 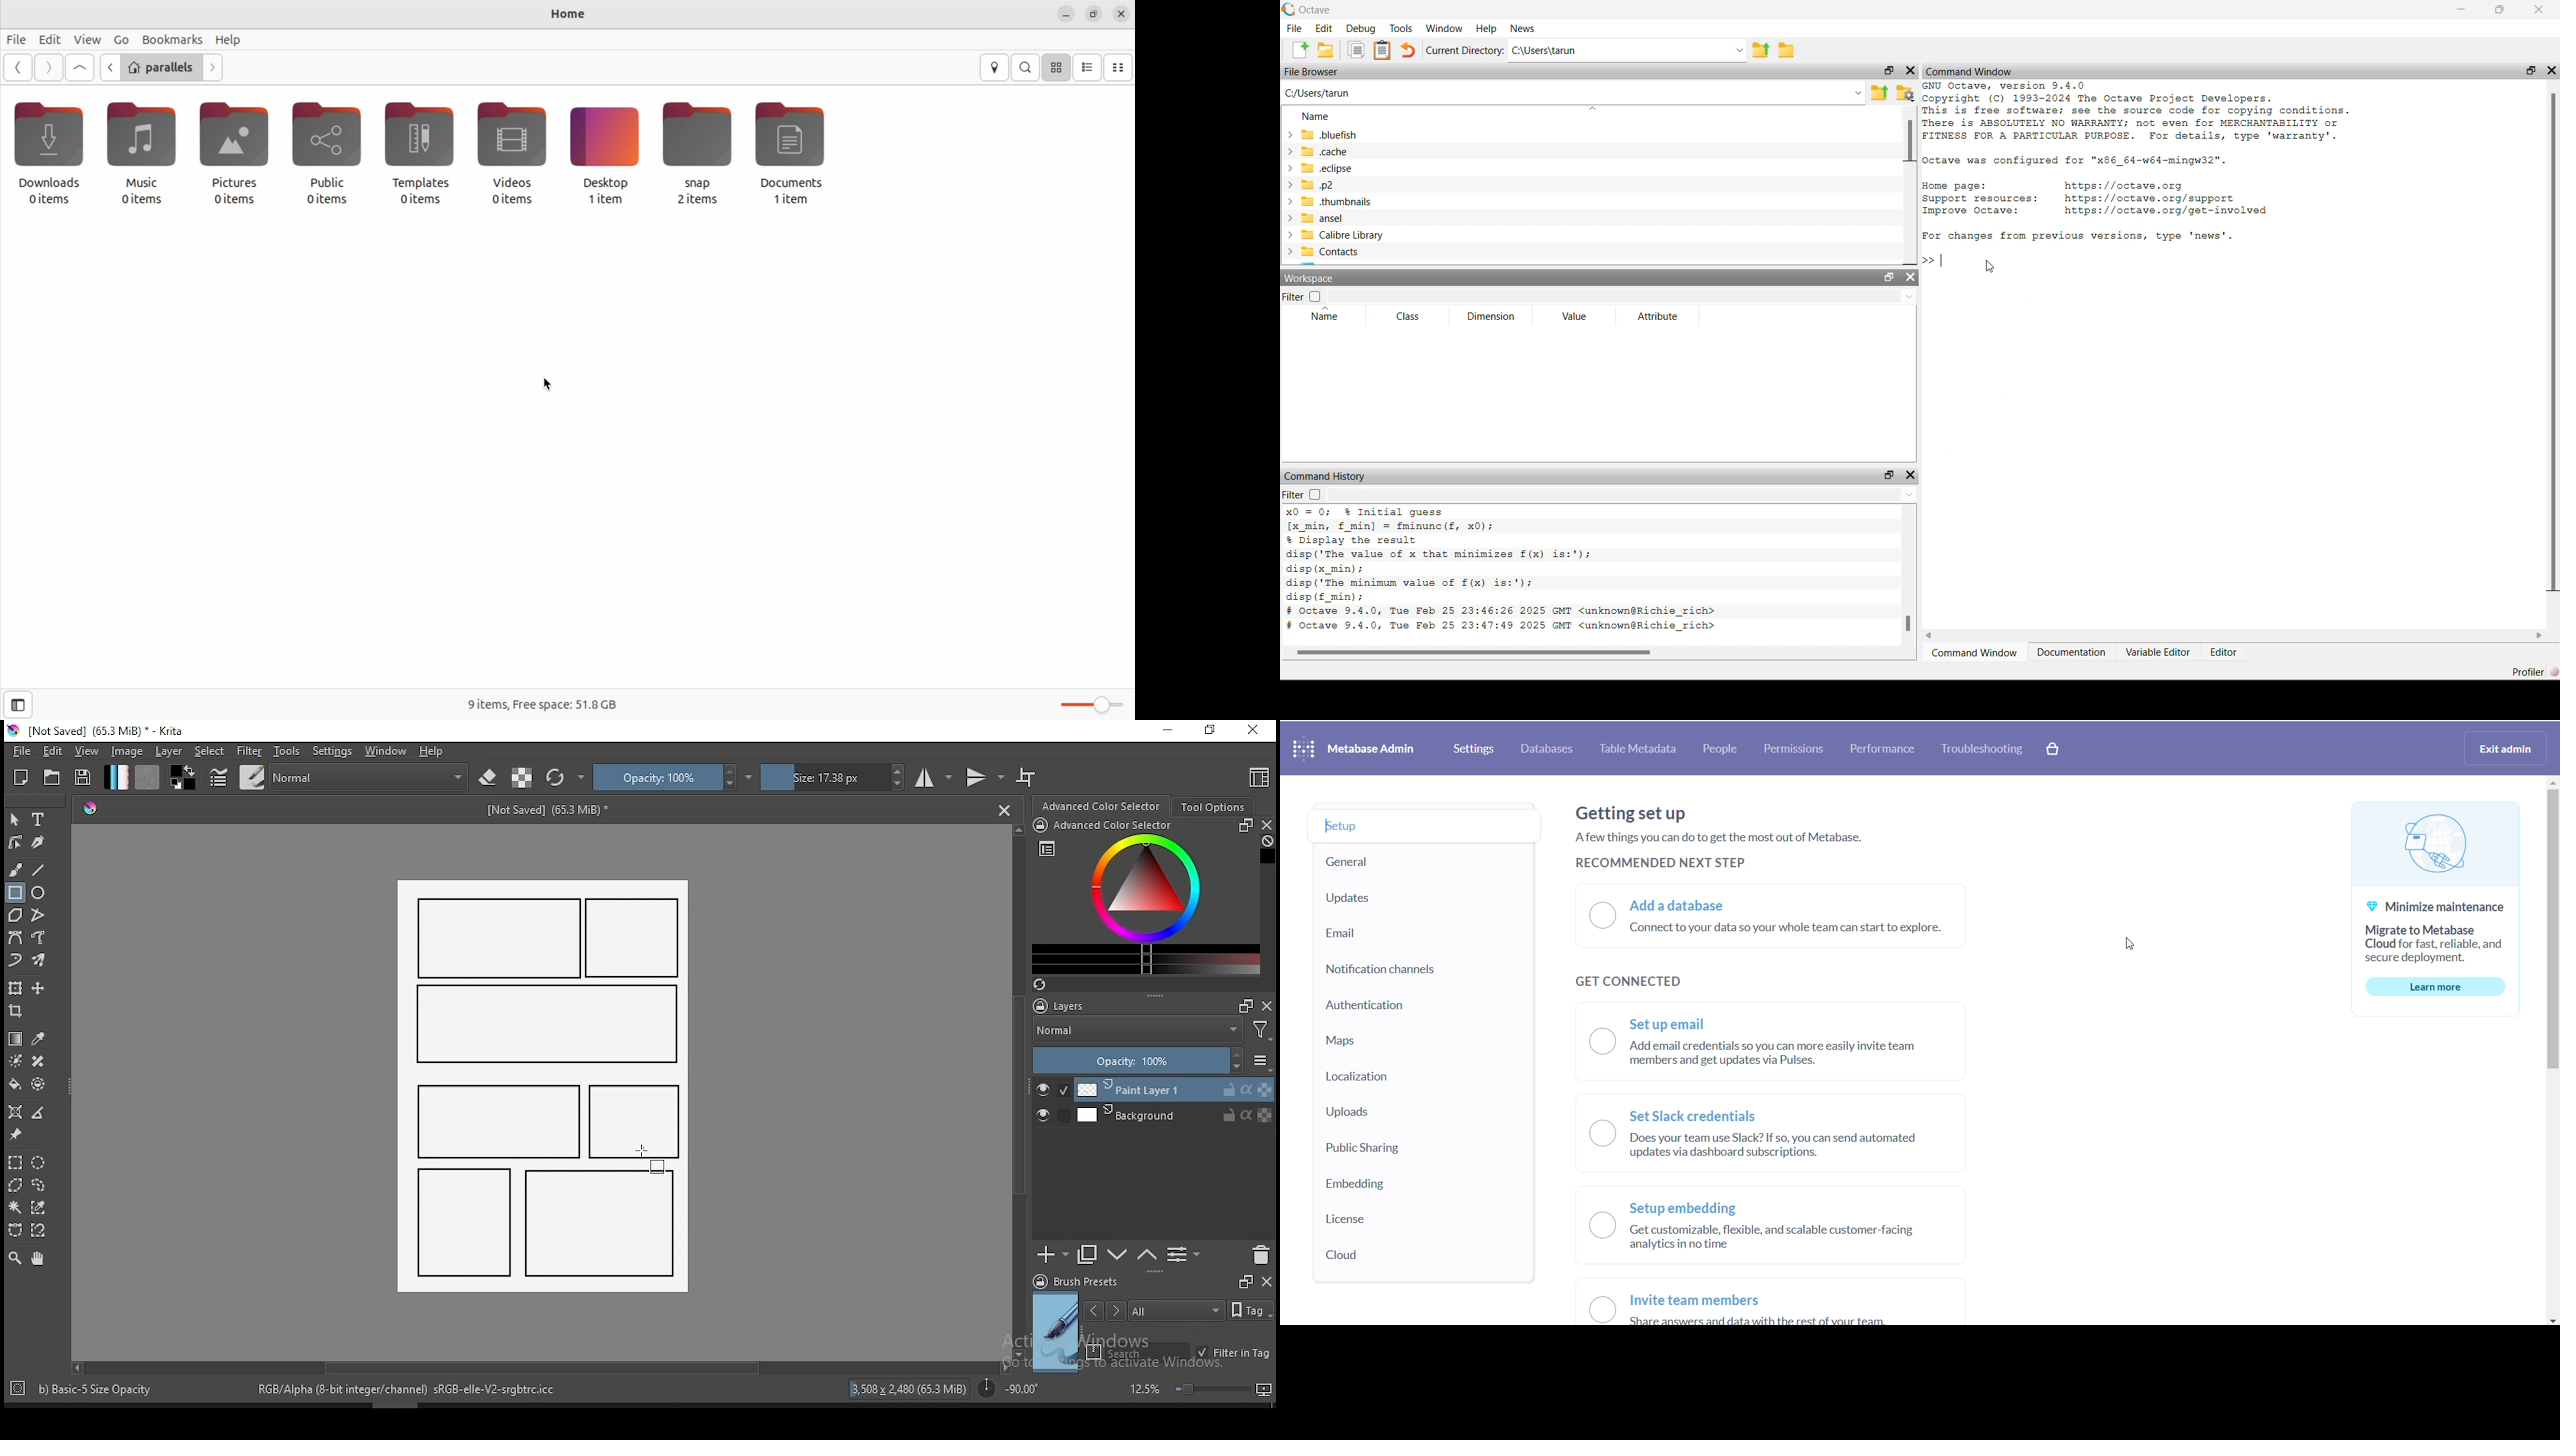 What do you see at coordinates (1320, 152) in the screenshot?
I see `> _cache` at bounding box center [1320, 152].